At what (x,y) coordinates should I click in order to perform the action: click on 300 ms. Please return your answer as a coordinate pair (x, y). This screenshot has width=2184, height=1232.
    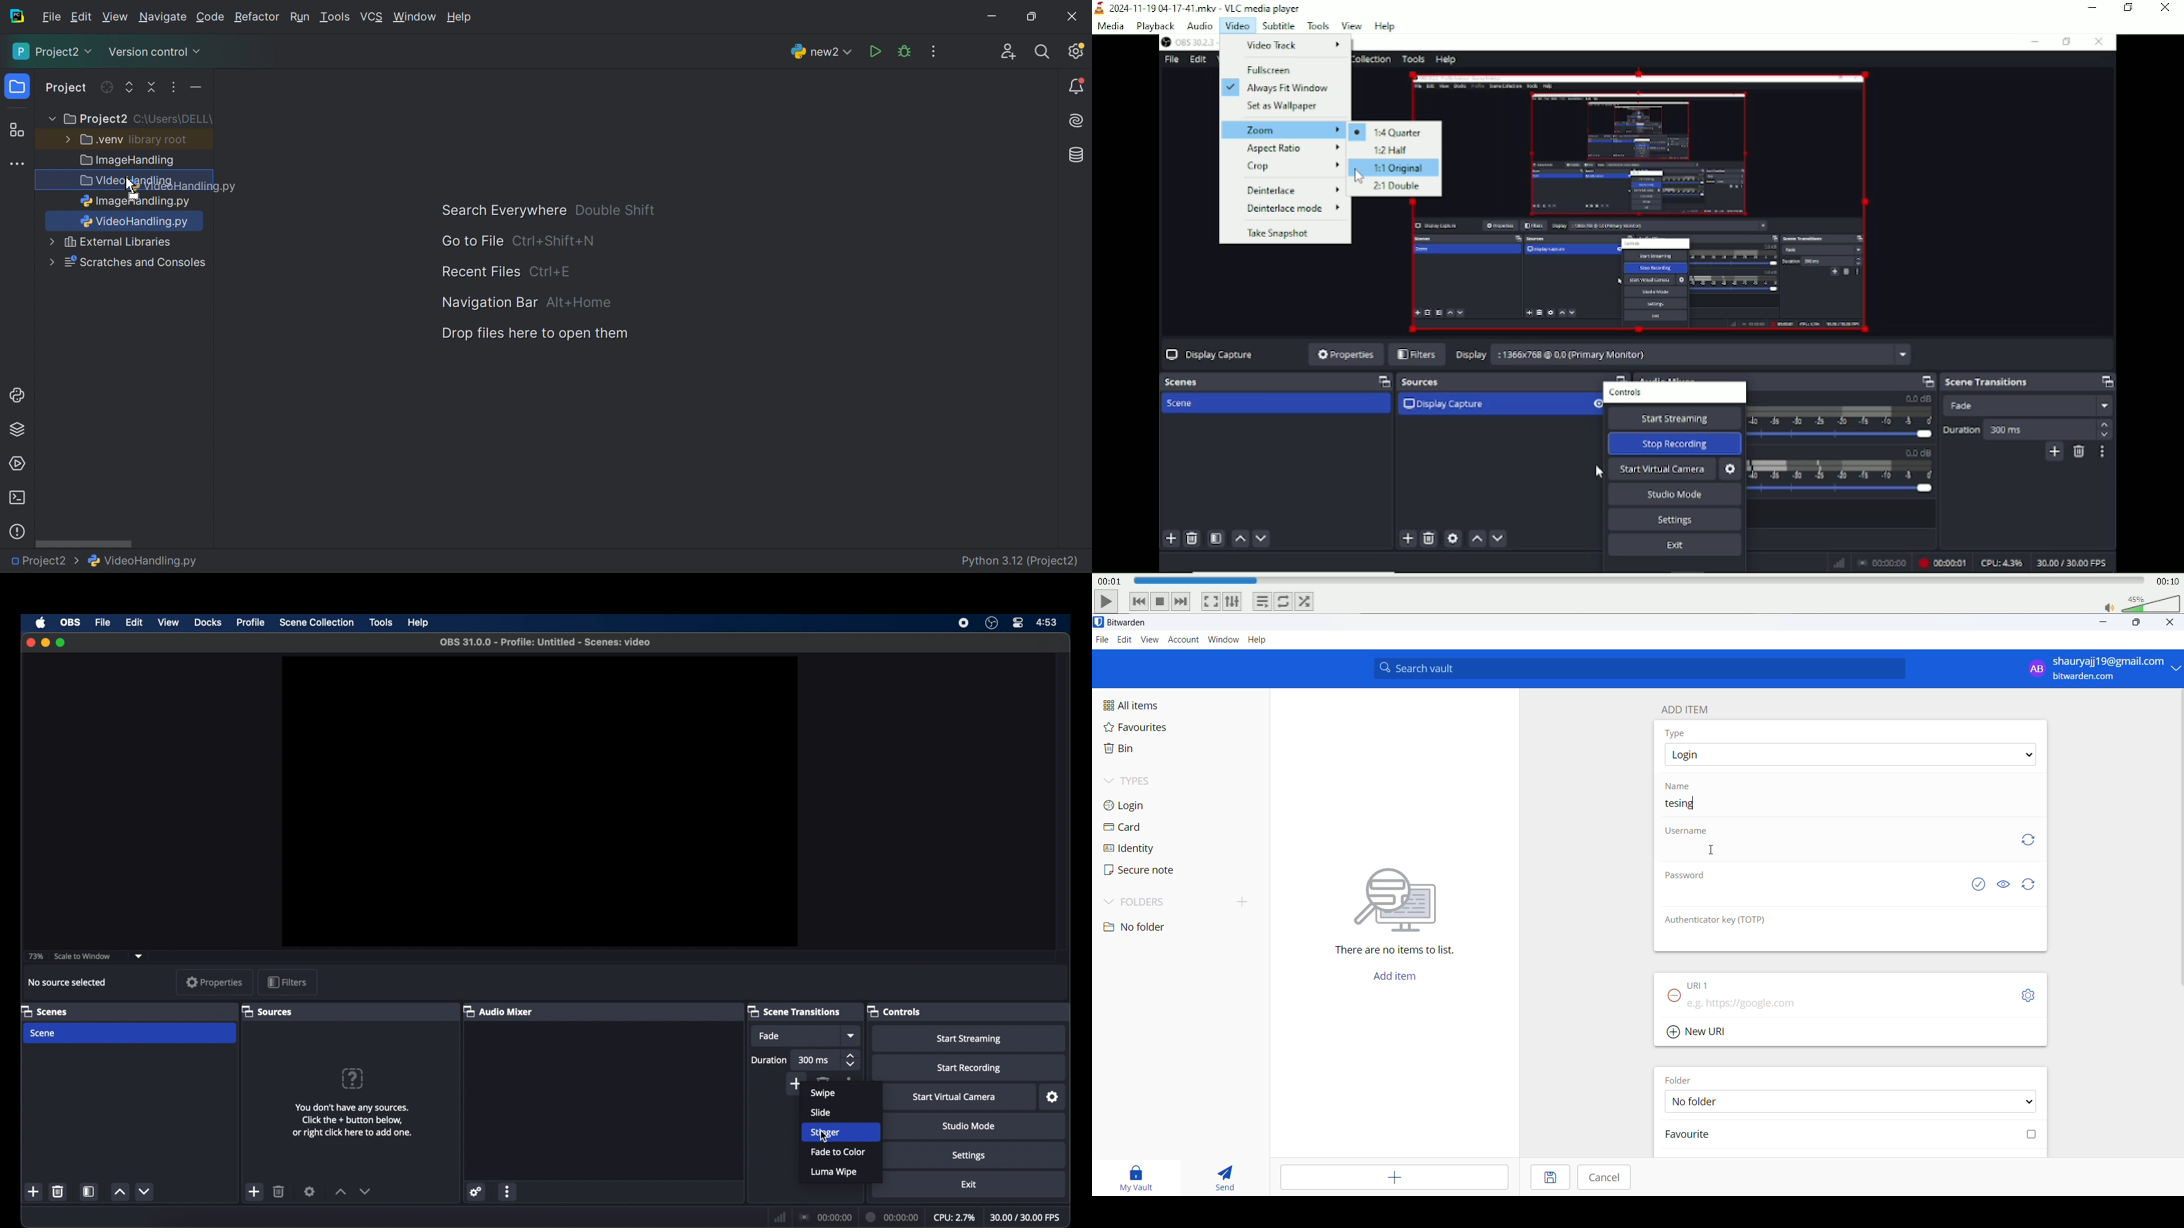
    Looking at the image, I should click on (815, 1060).